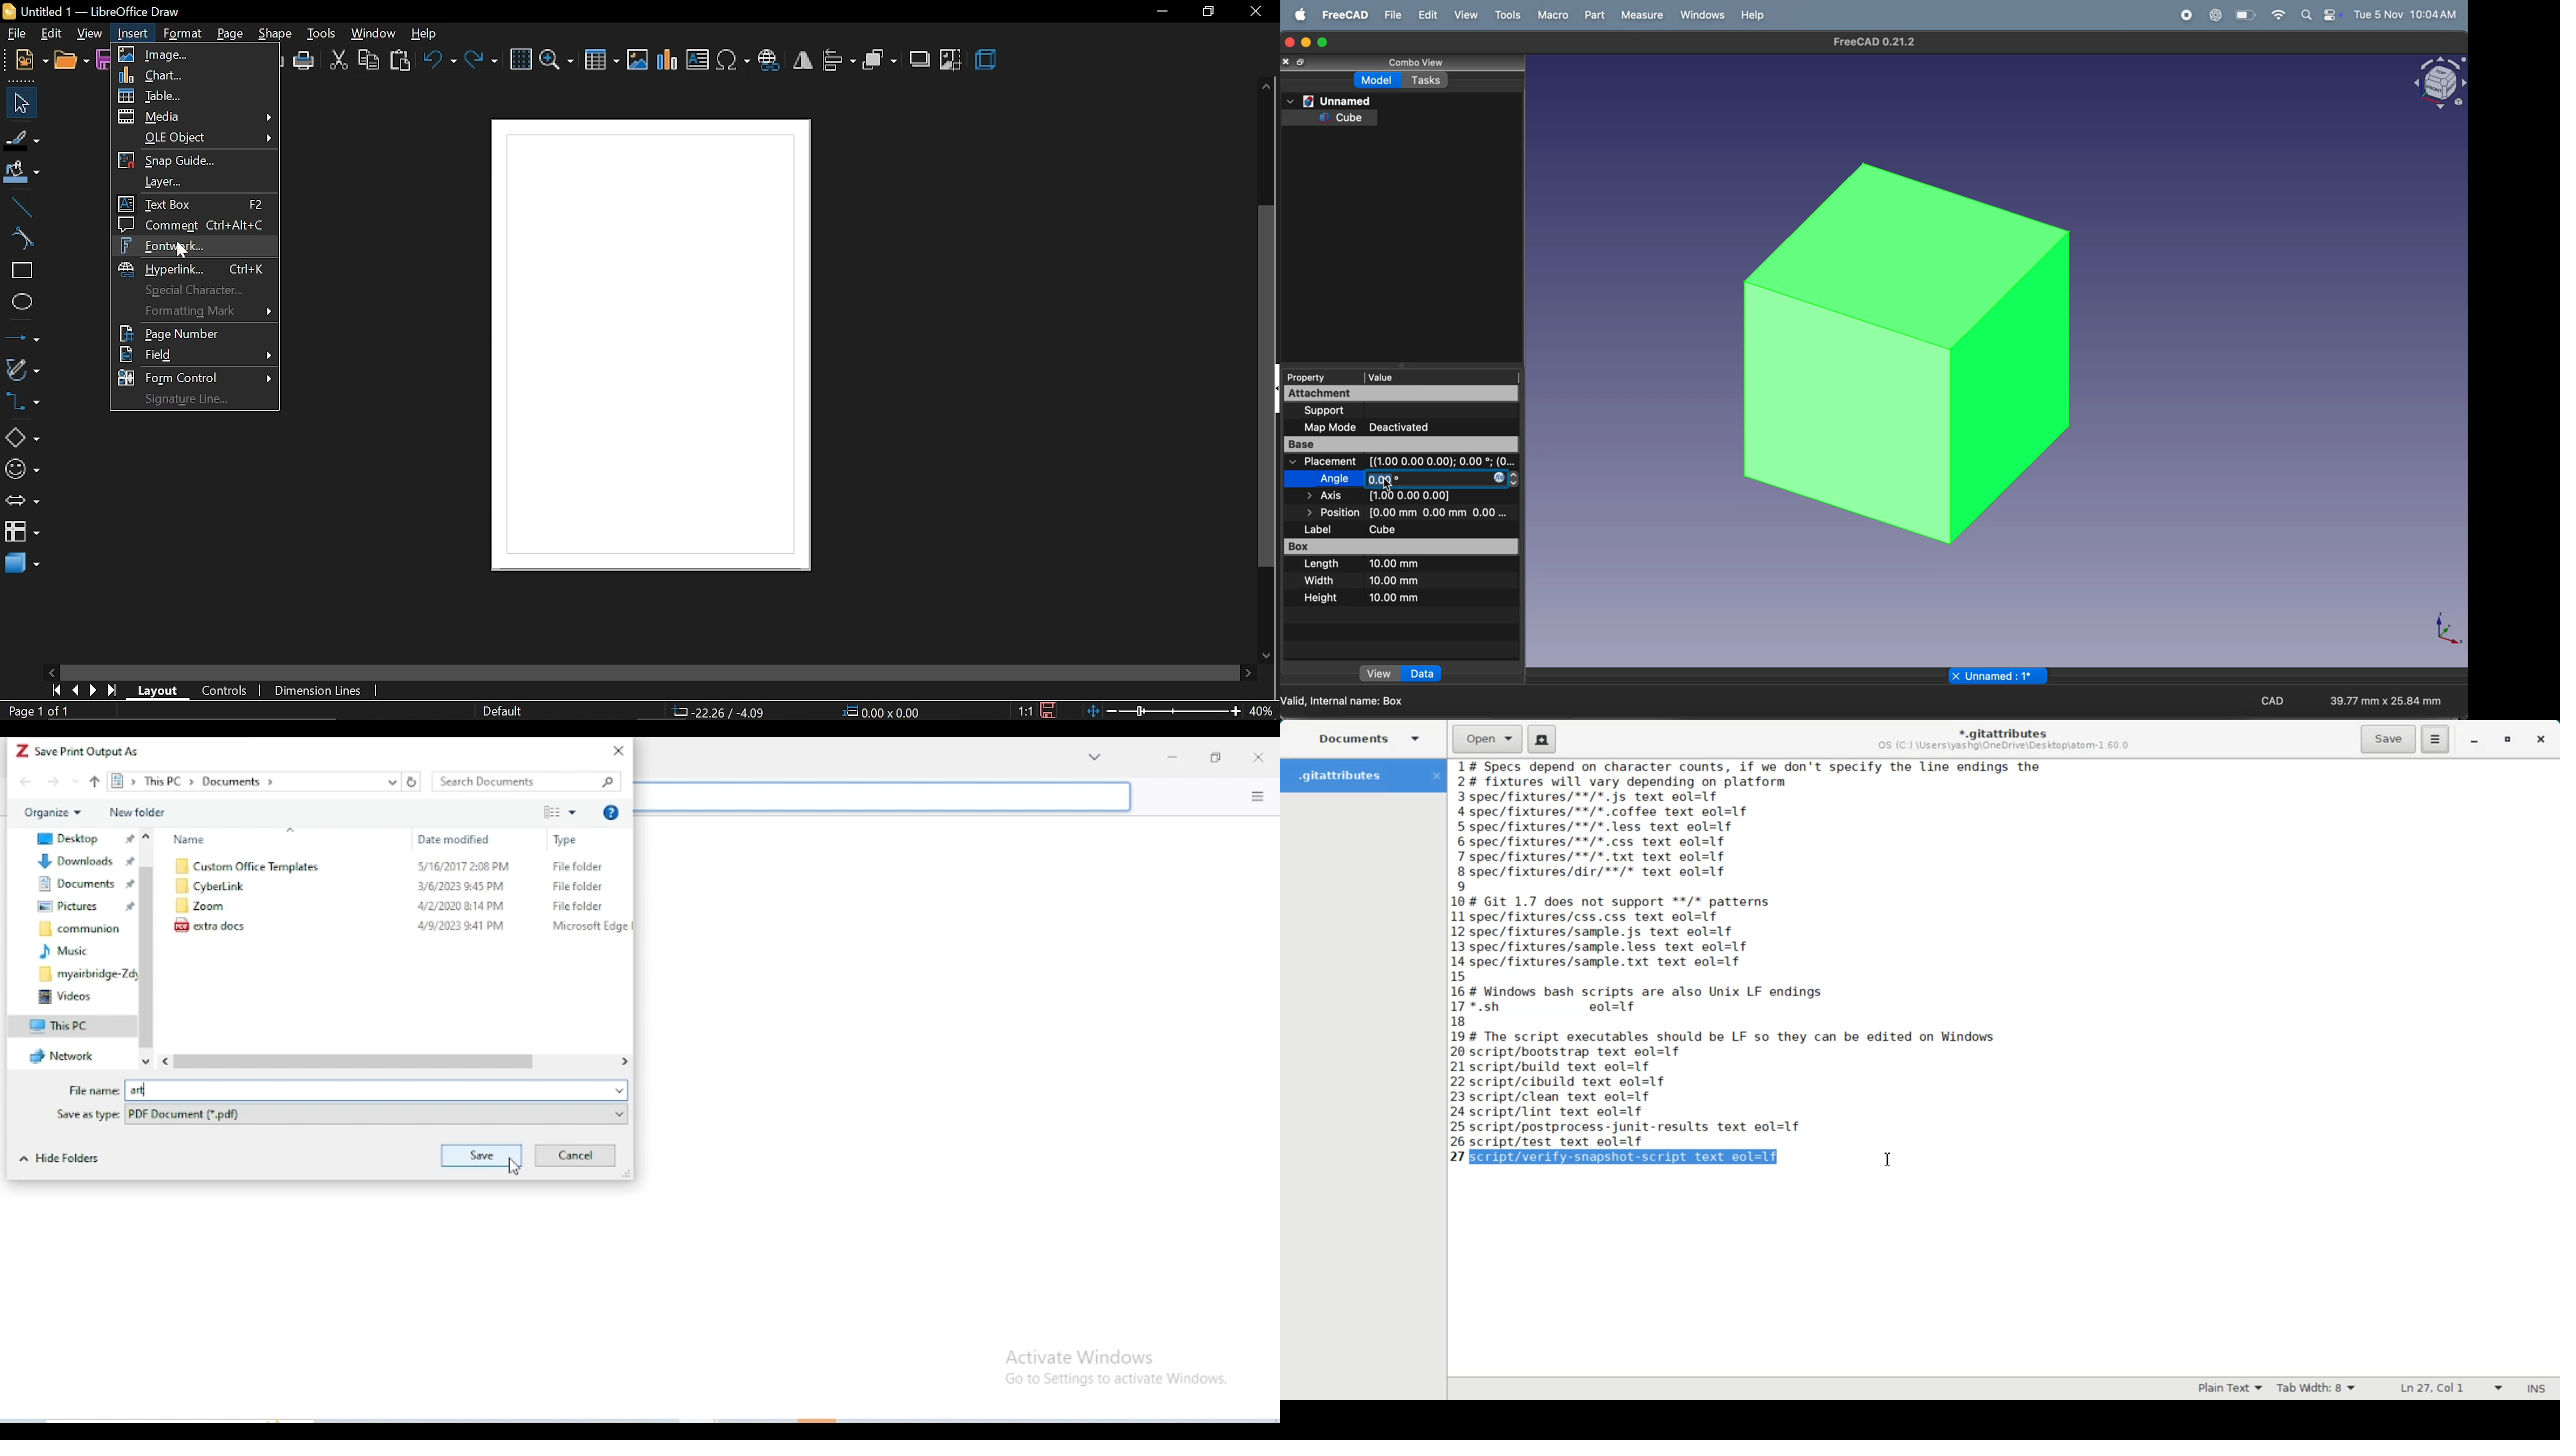 This screenshot has width=2576, height=1456. I want to click on curve, so click(18, 240).